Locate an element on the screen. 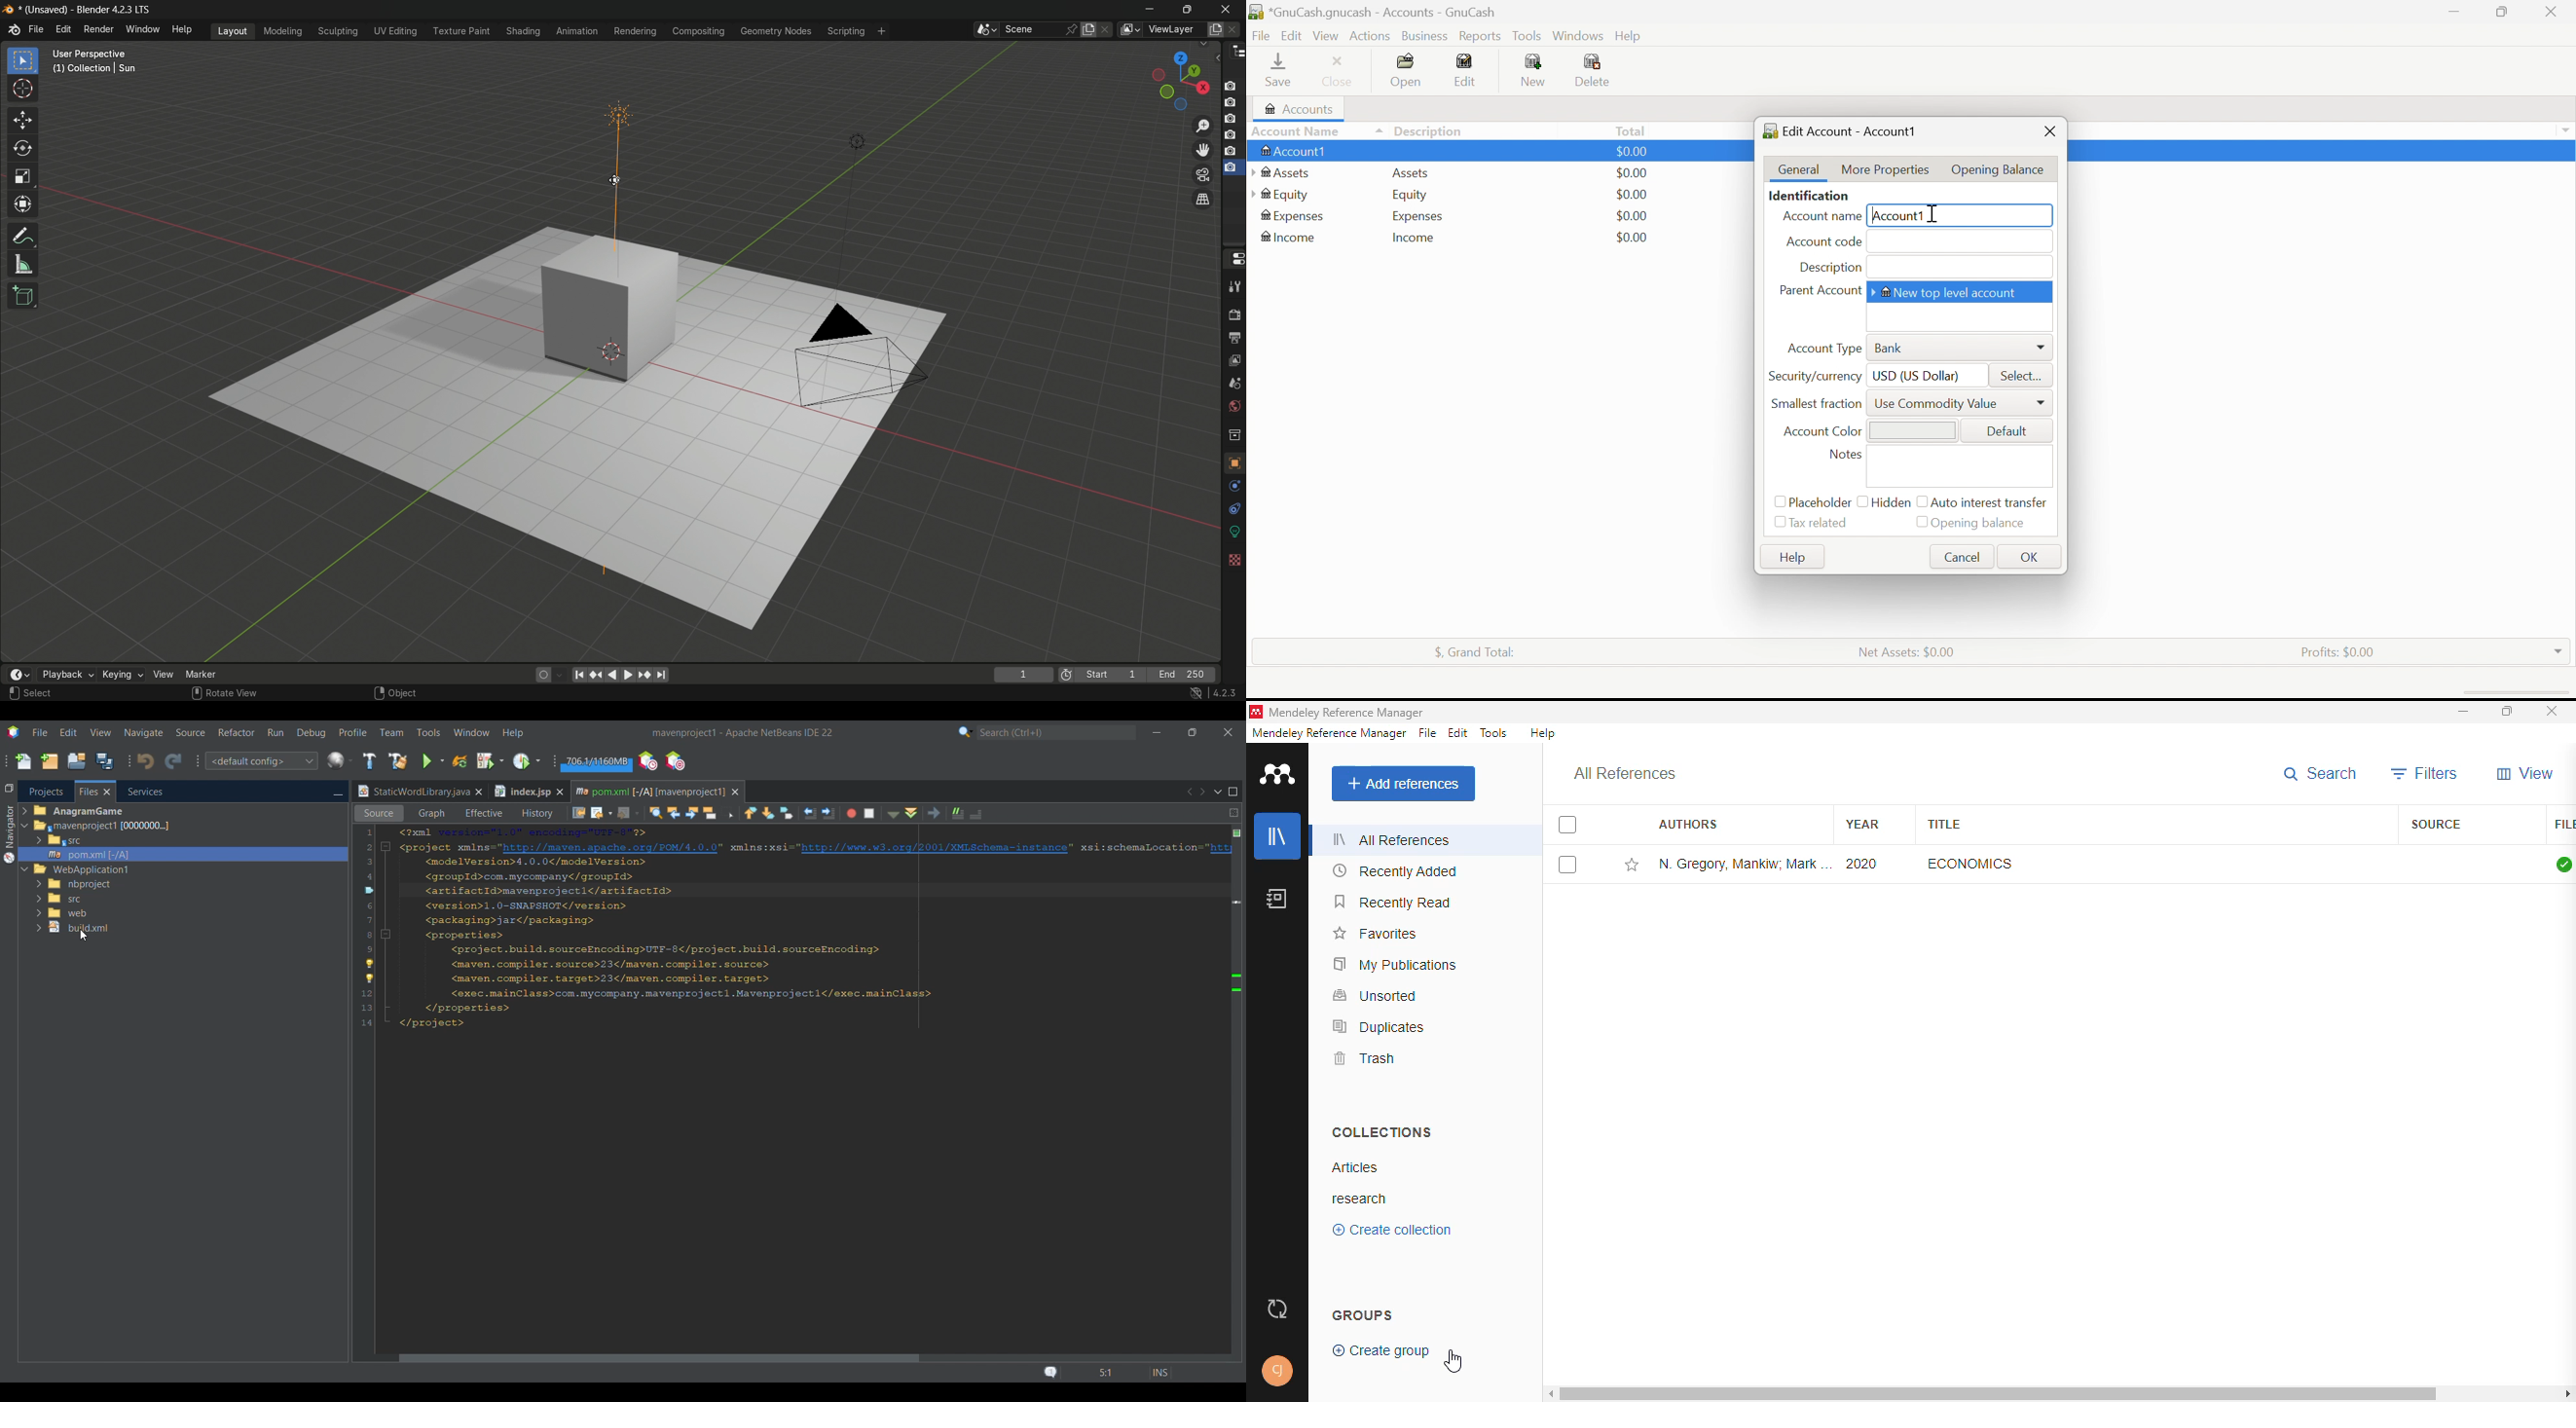  Assets is located at coordinates (1285, 174).